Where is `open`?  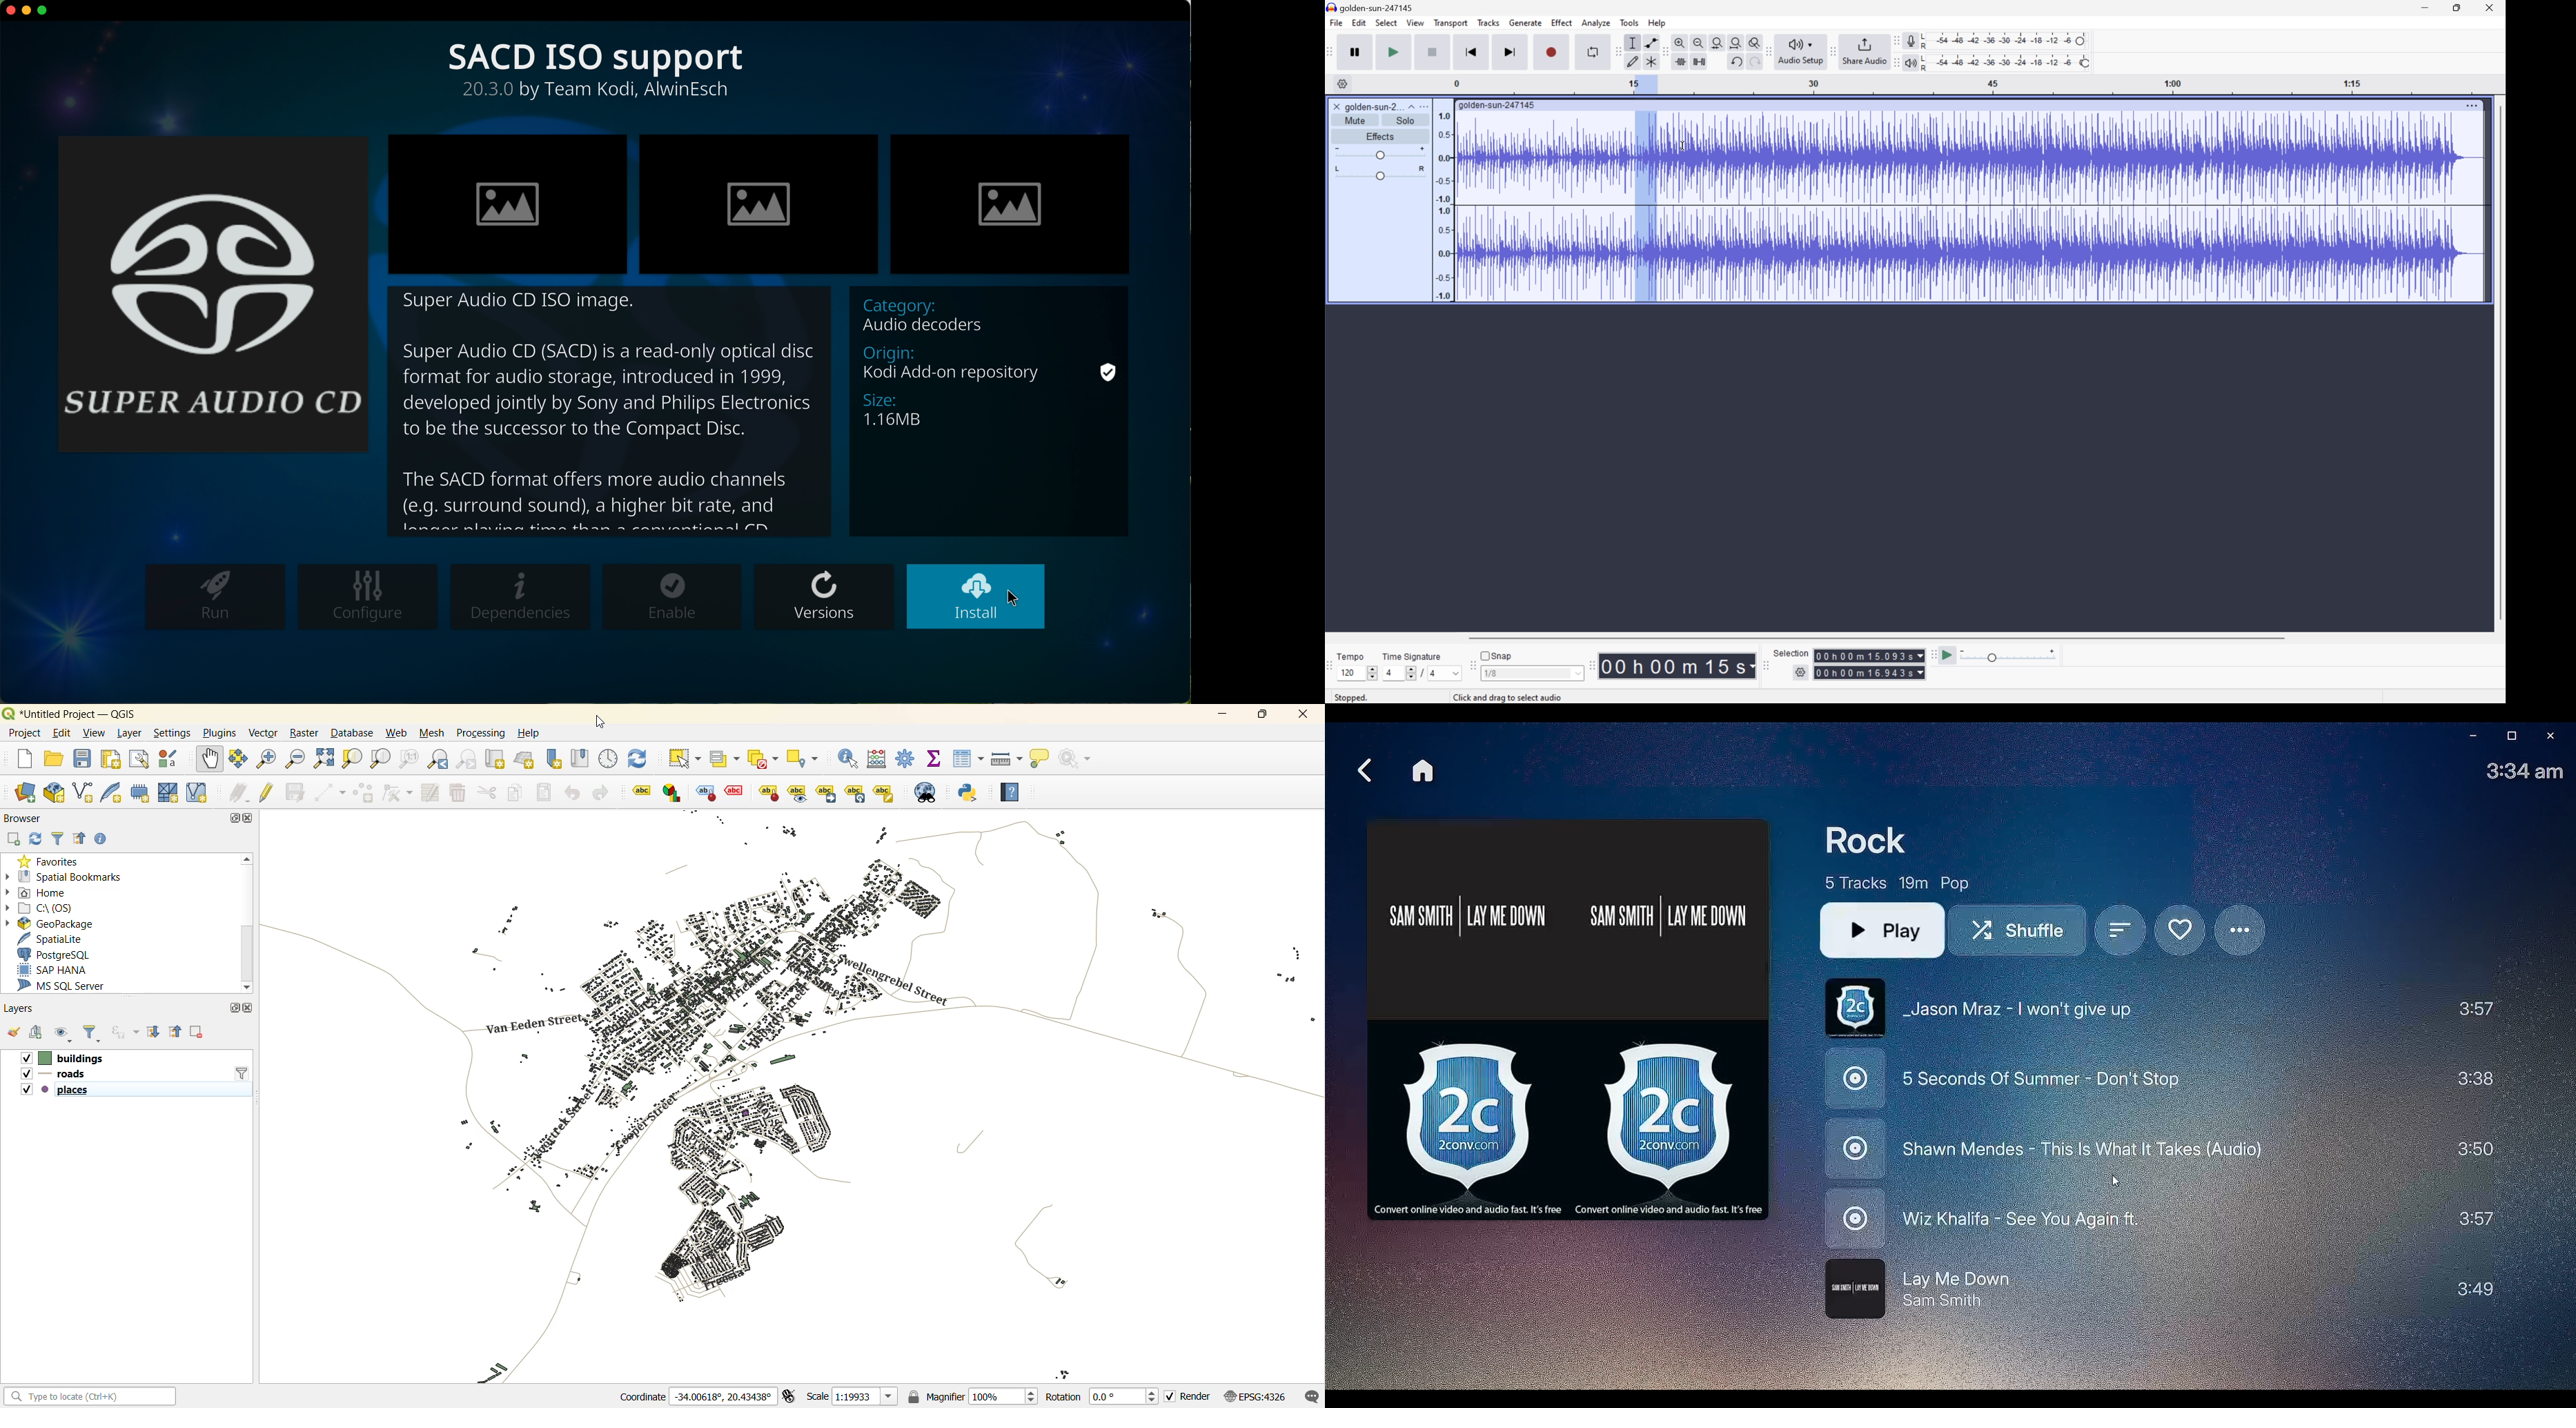
open is located at coordinates (55, 758).